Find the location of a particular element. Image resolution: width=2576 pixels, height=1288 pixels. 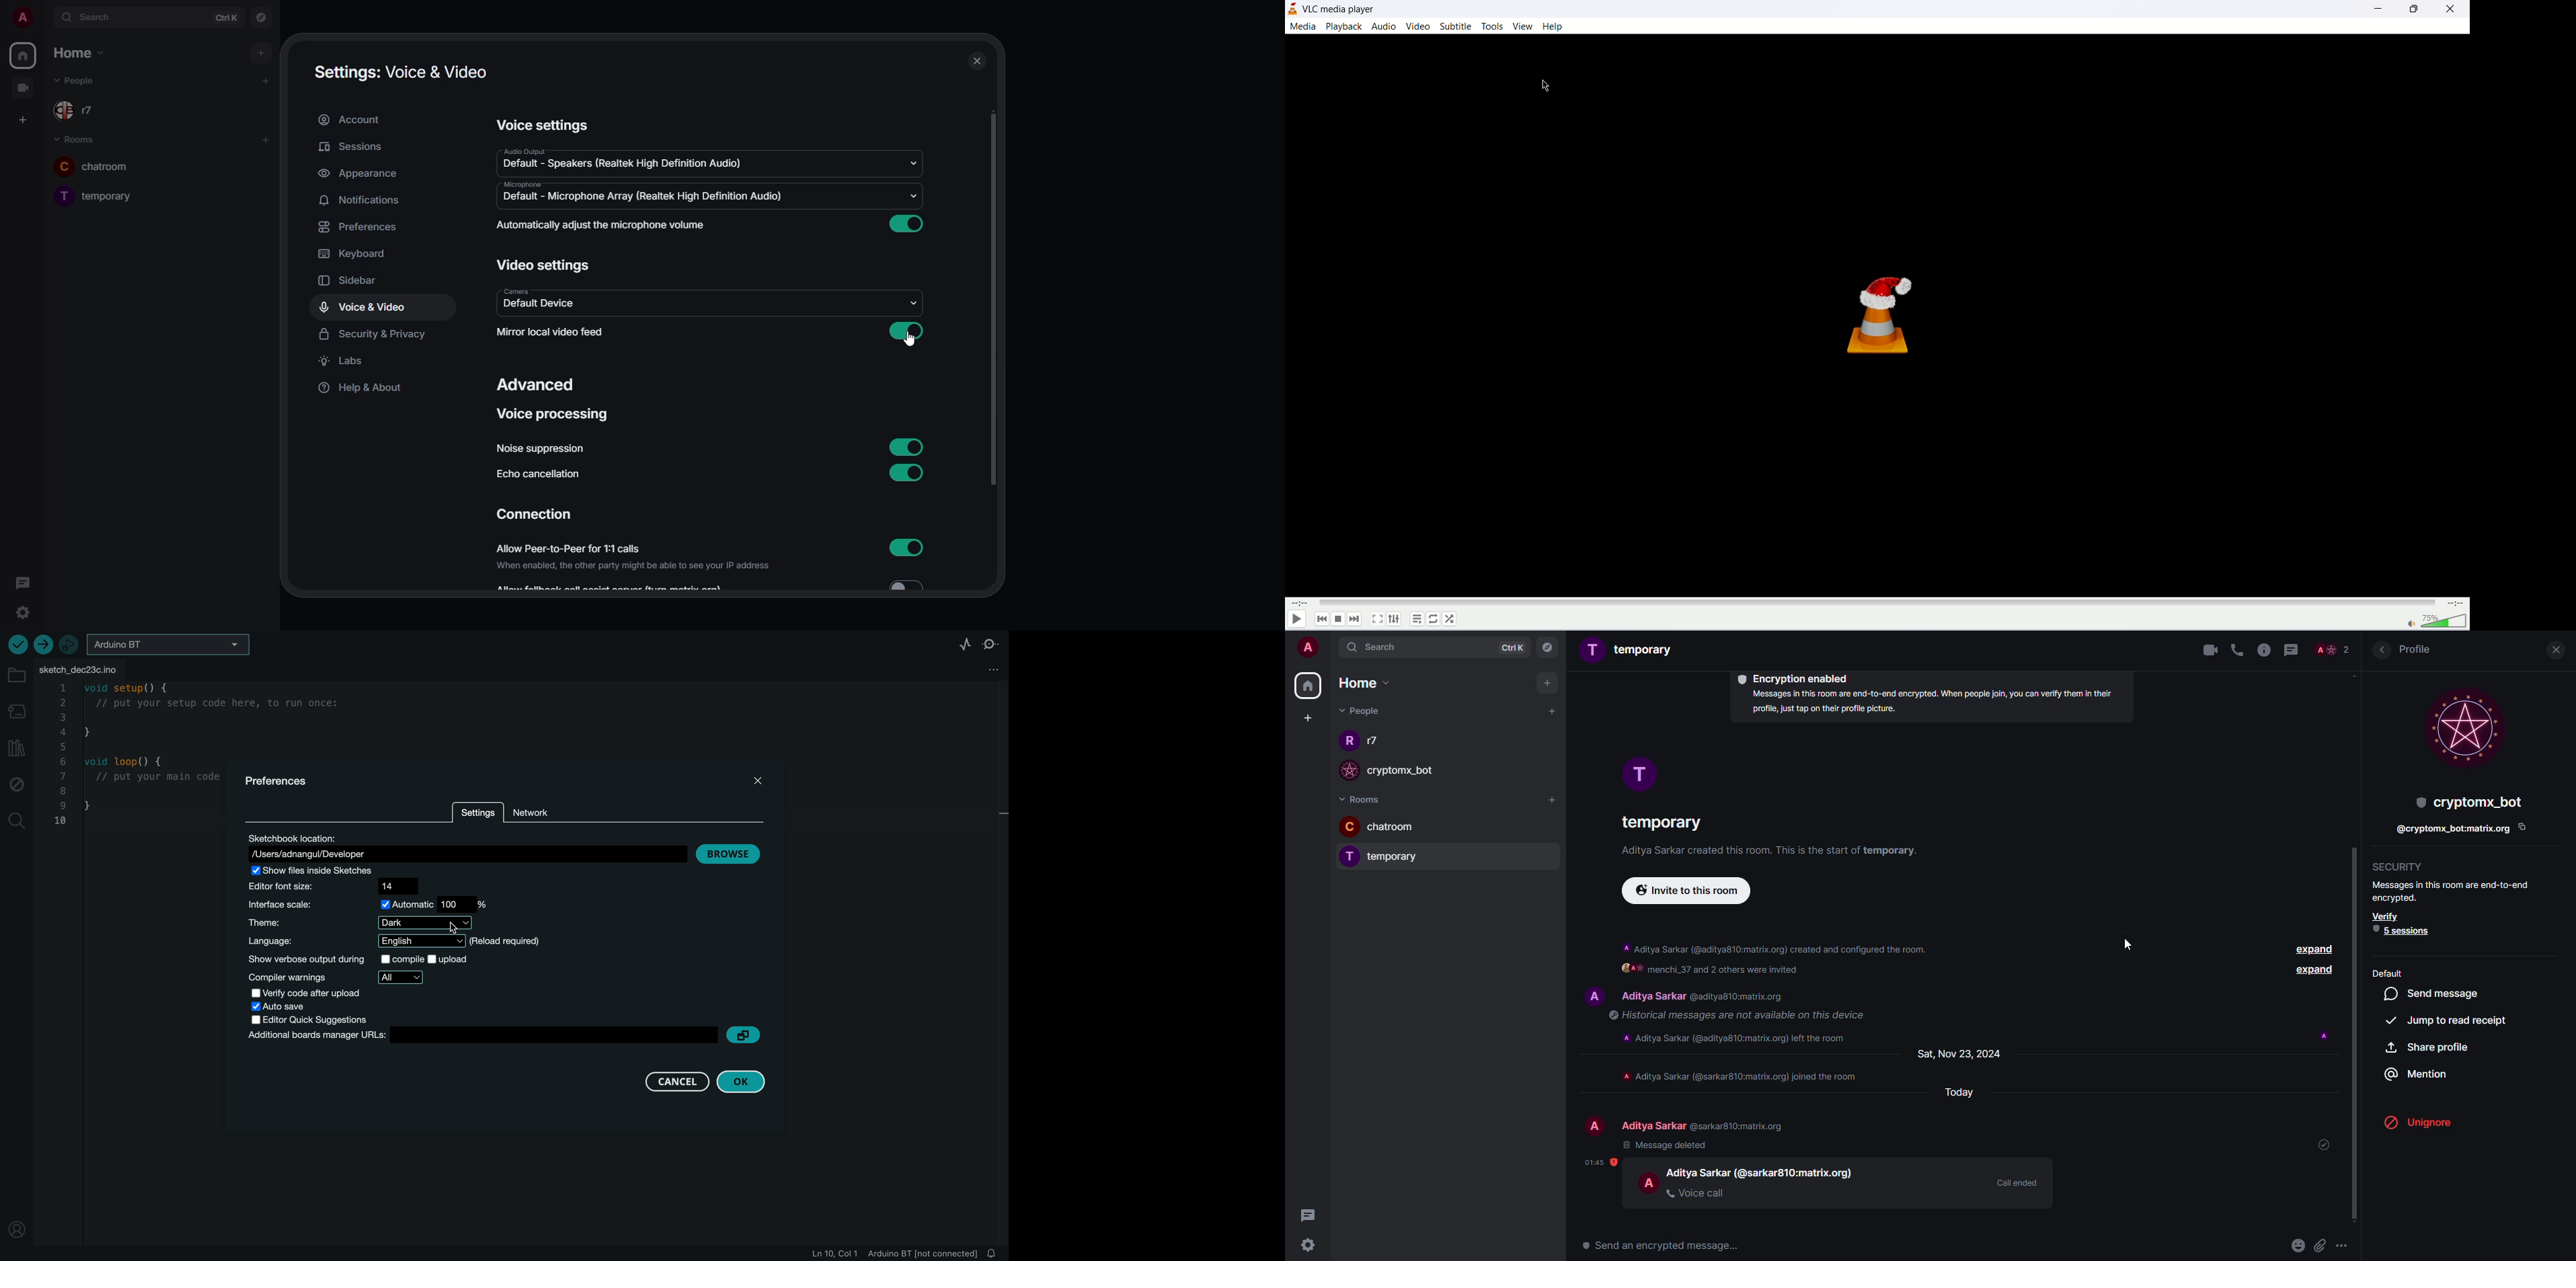

seen is located at coordinates (2325, 1036).